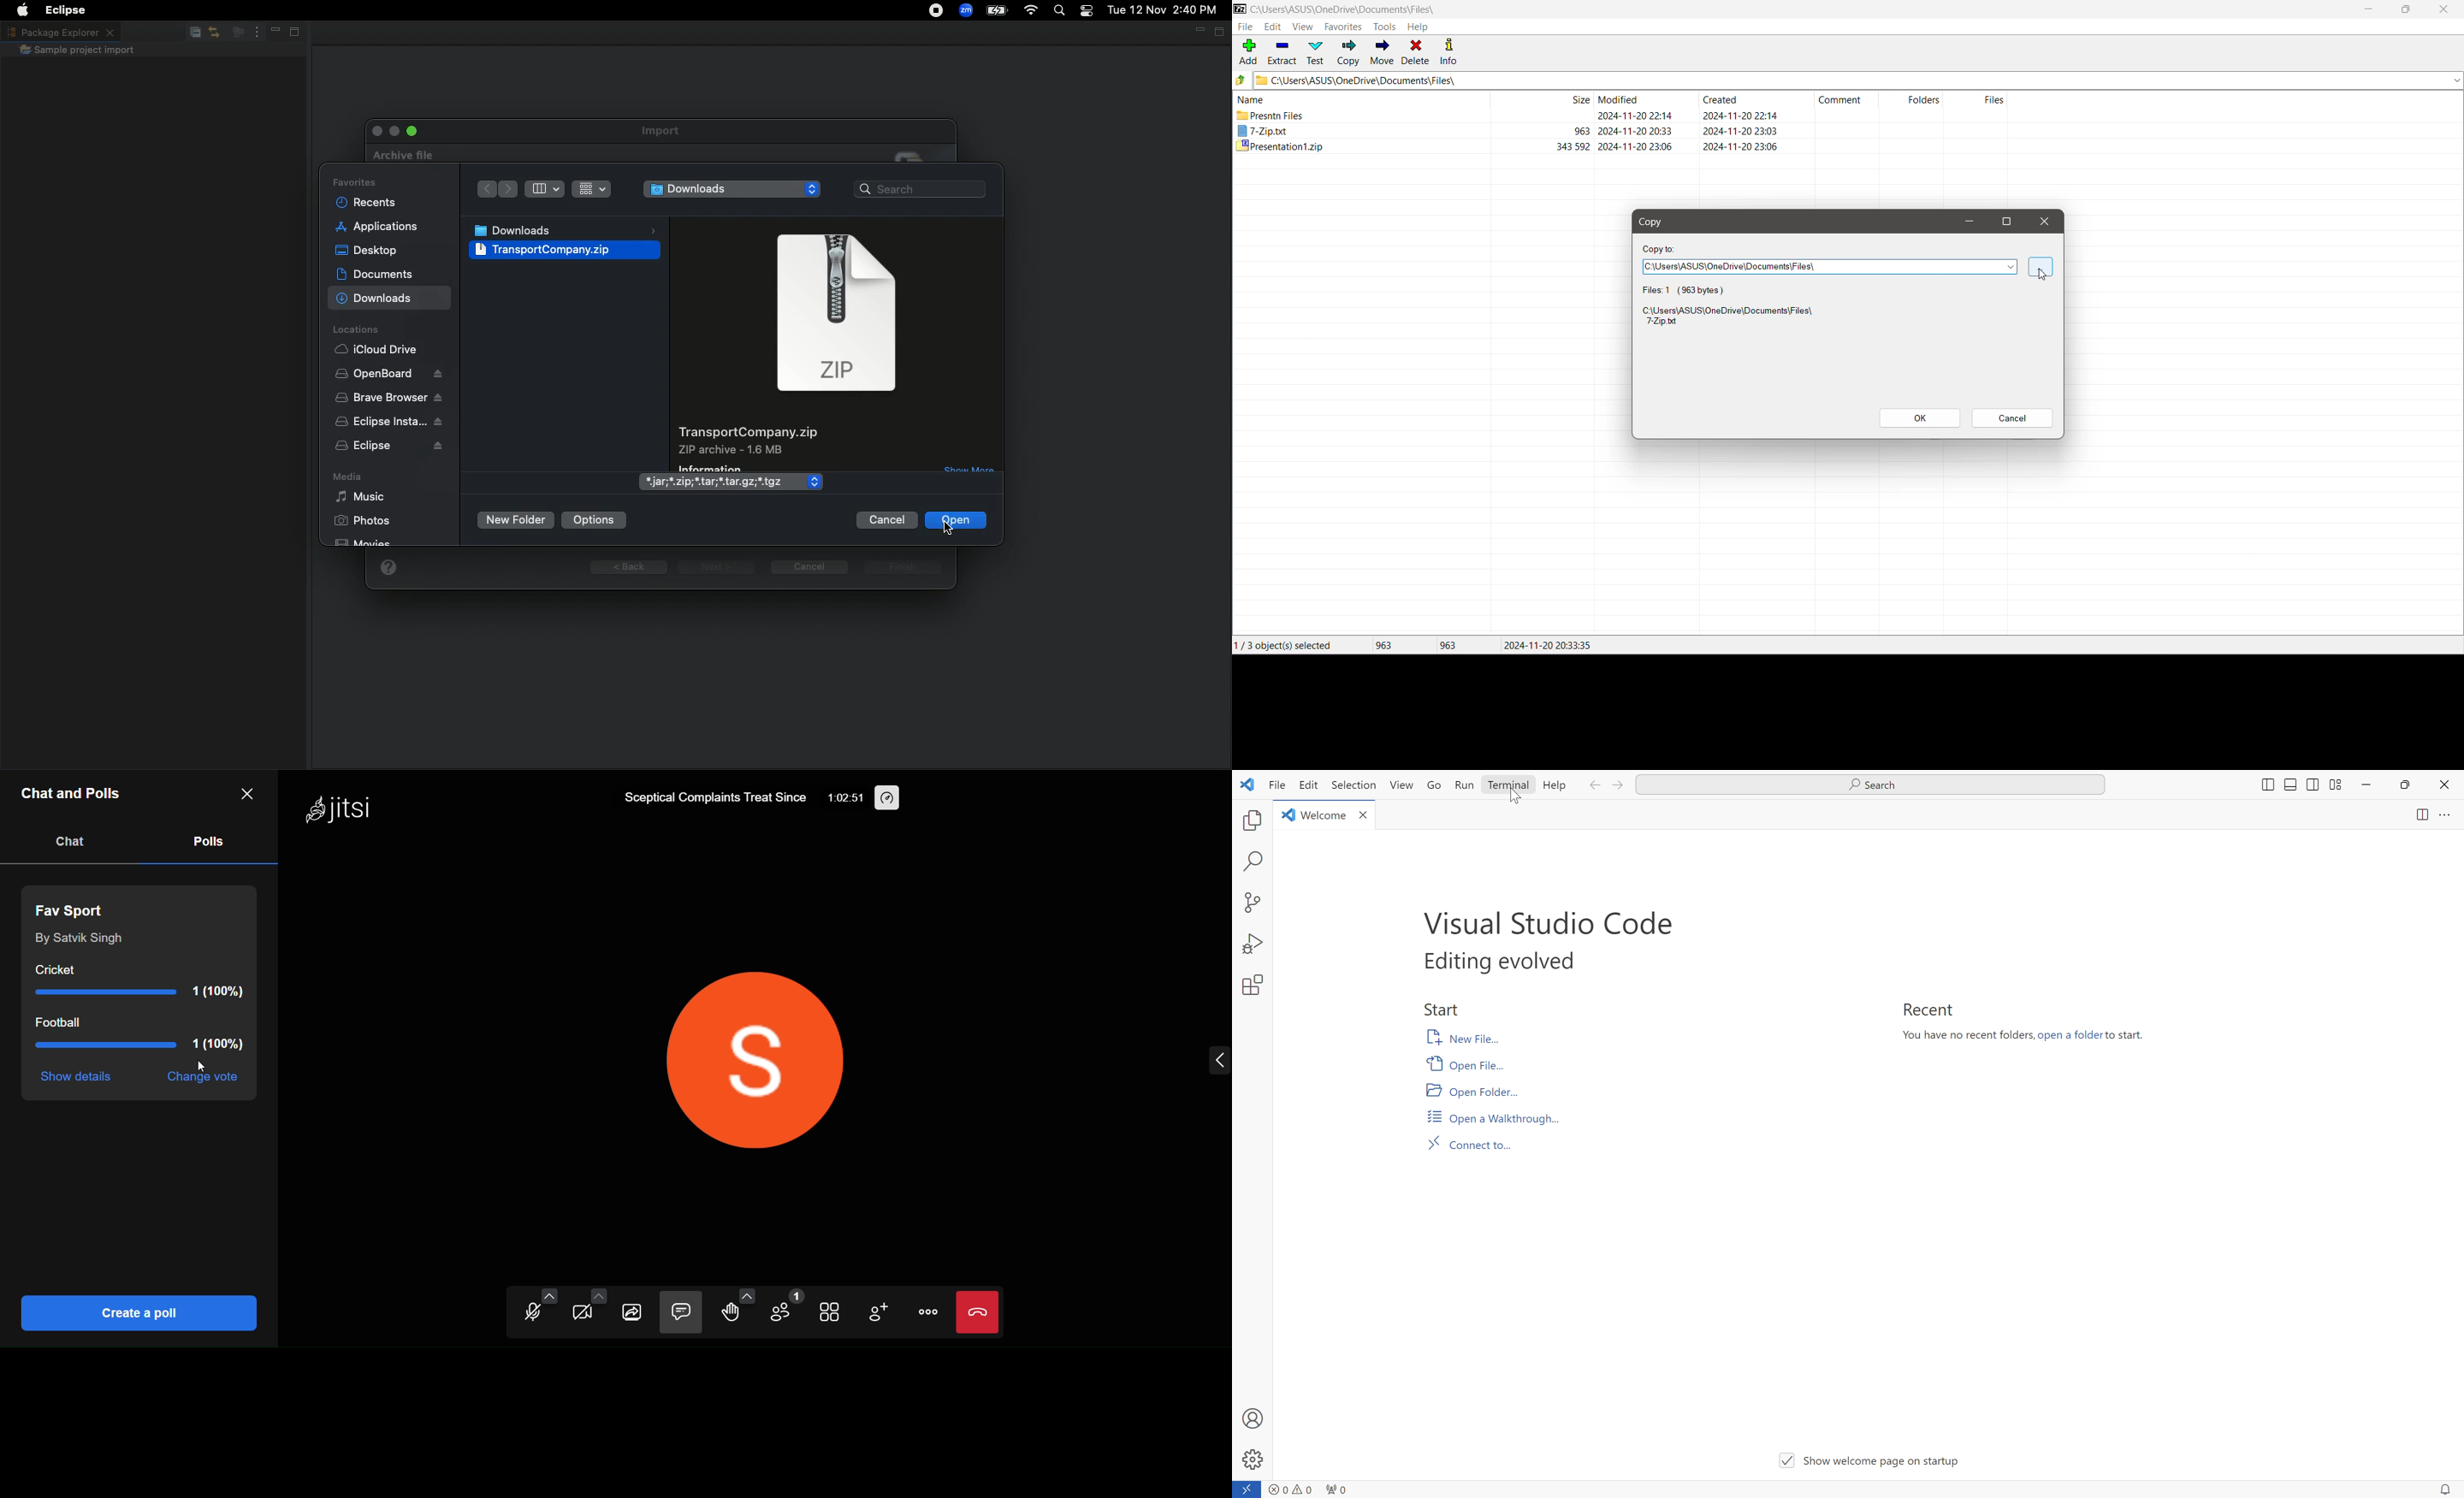 This screenshot has width=2464, height=1512. Describe the element at coordinates (1252, 1460) in the screenshot. I see `Settings` at that location.